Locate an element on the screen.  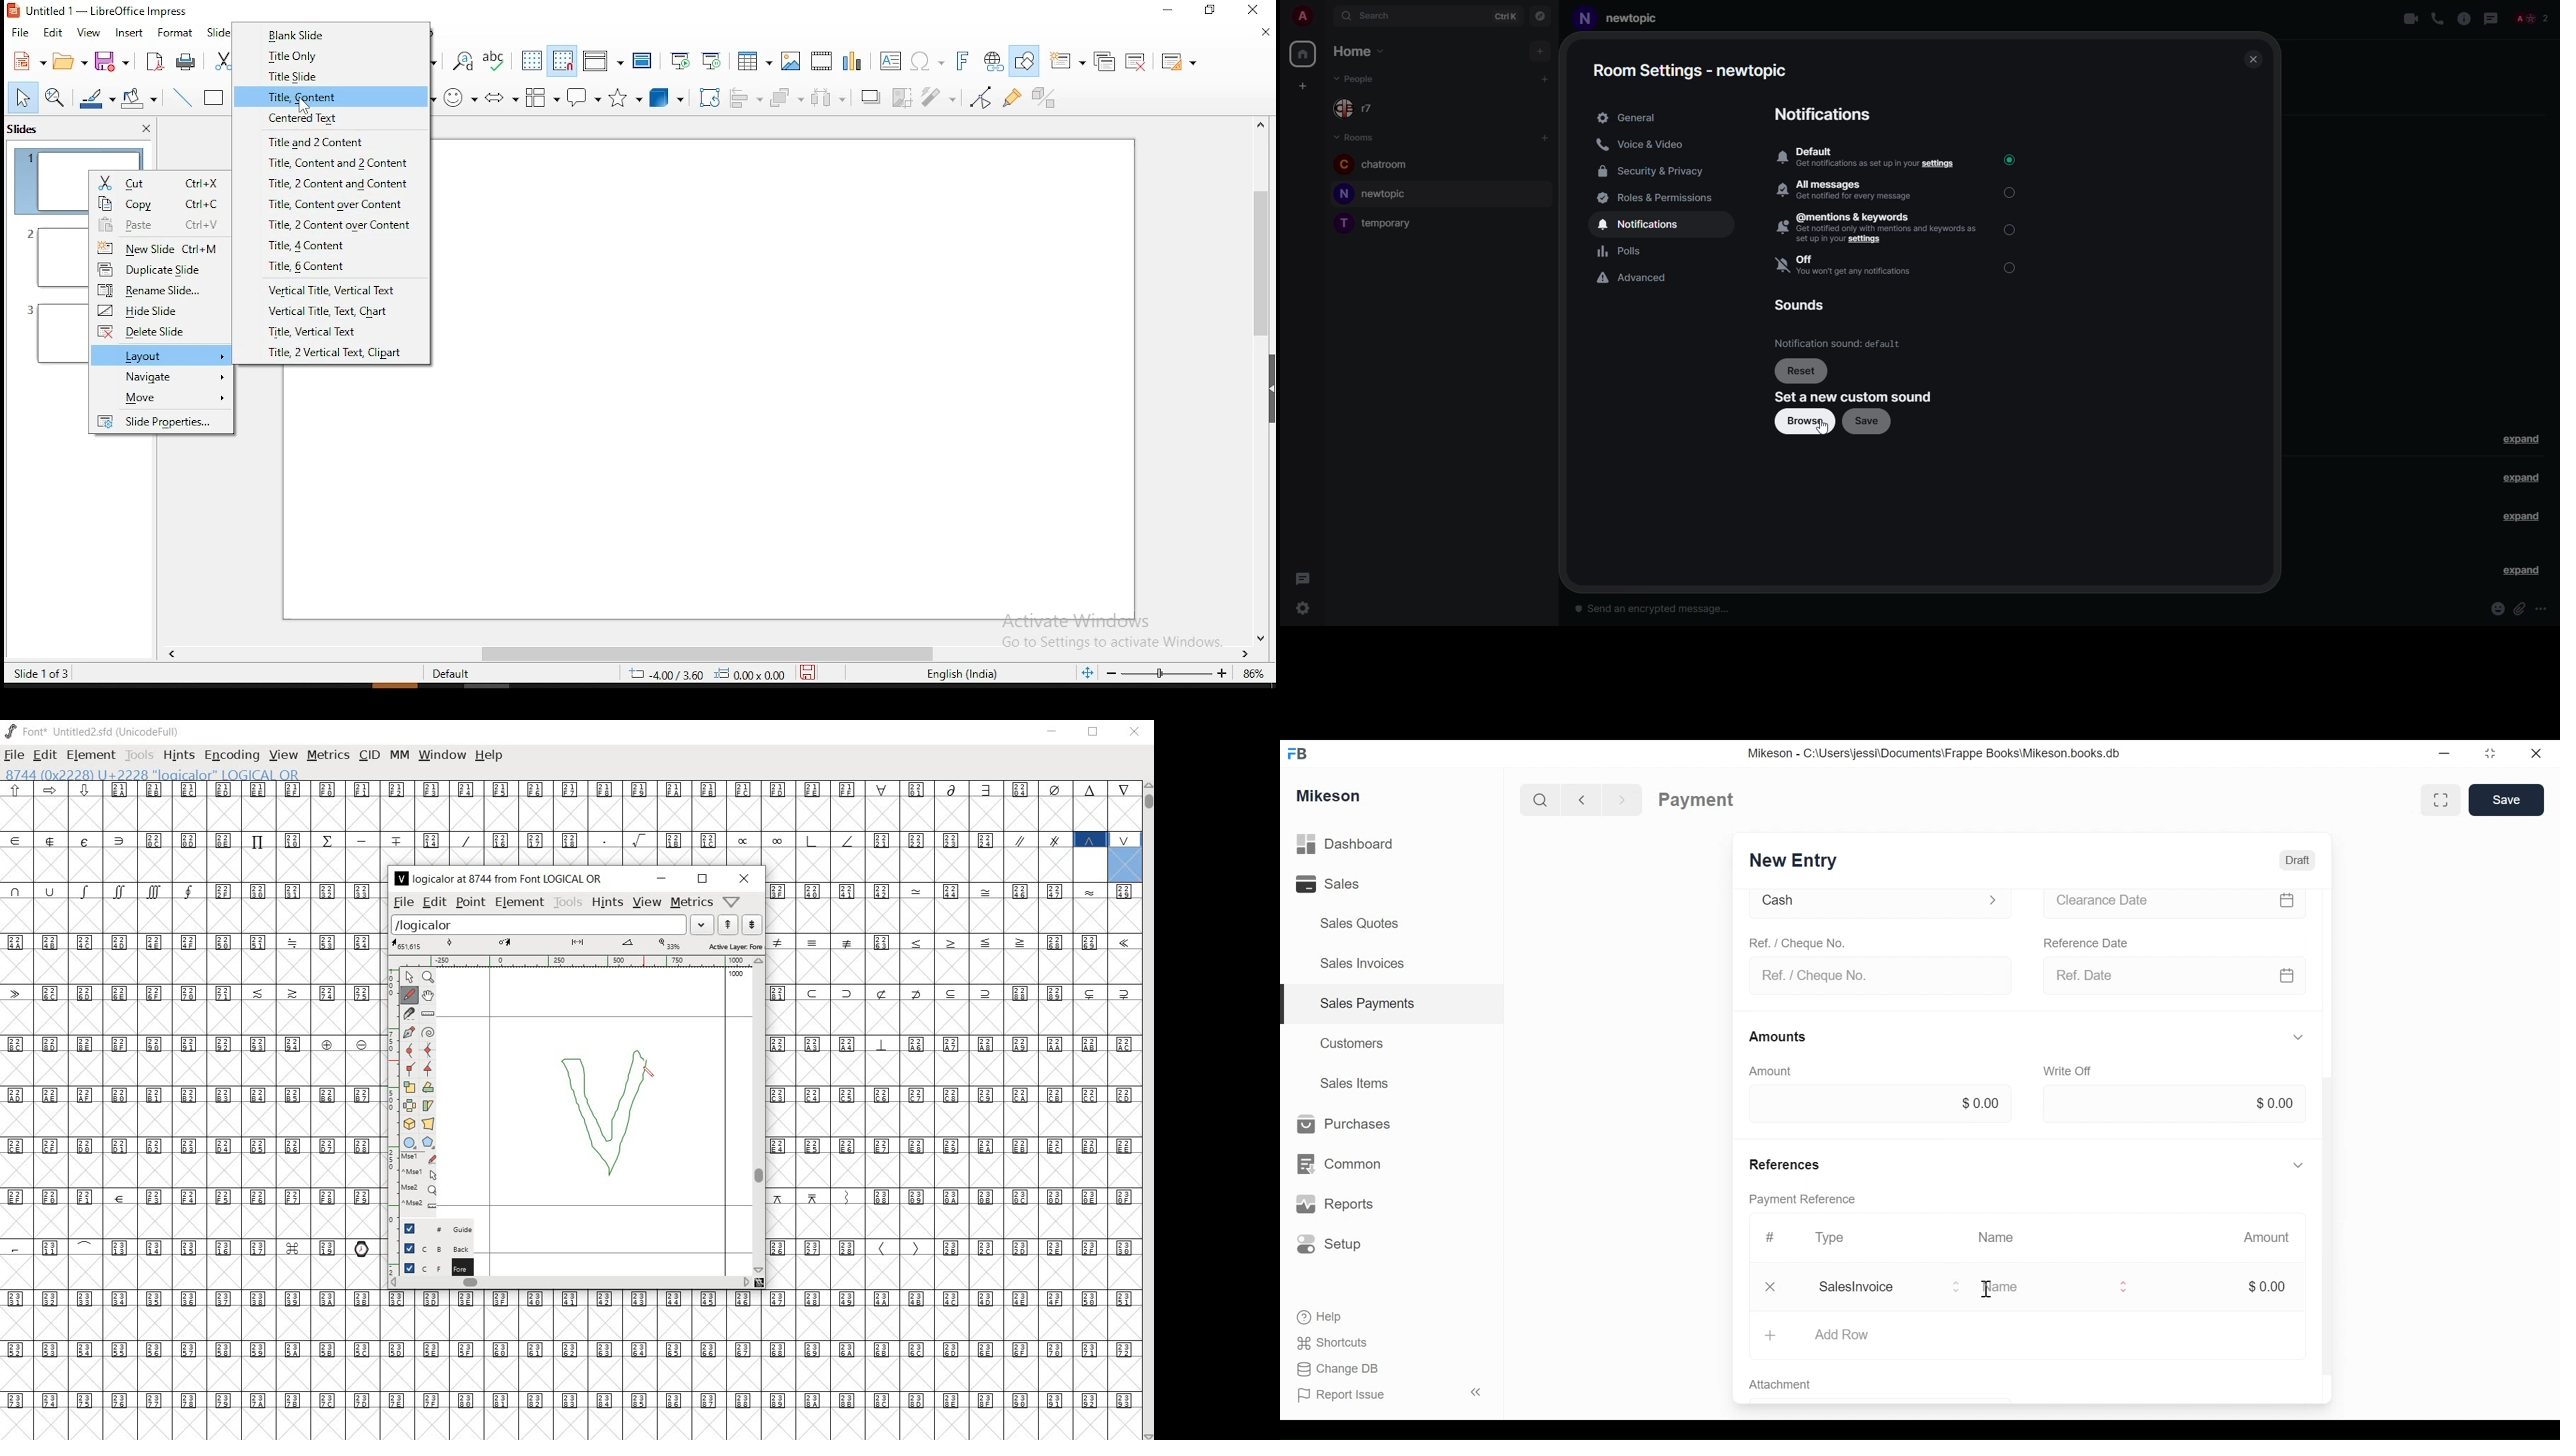
Mikeson is located at coordinates (1329, 794).